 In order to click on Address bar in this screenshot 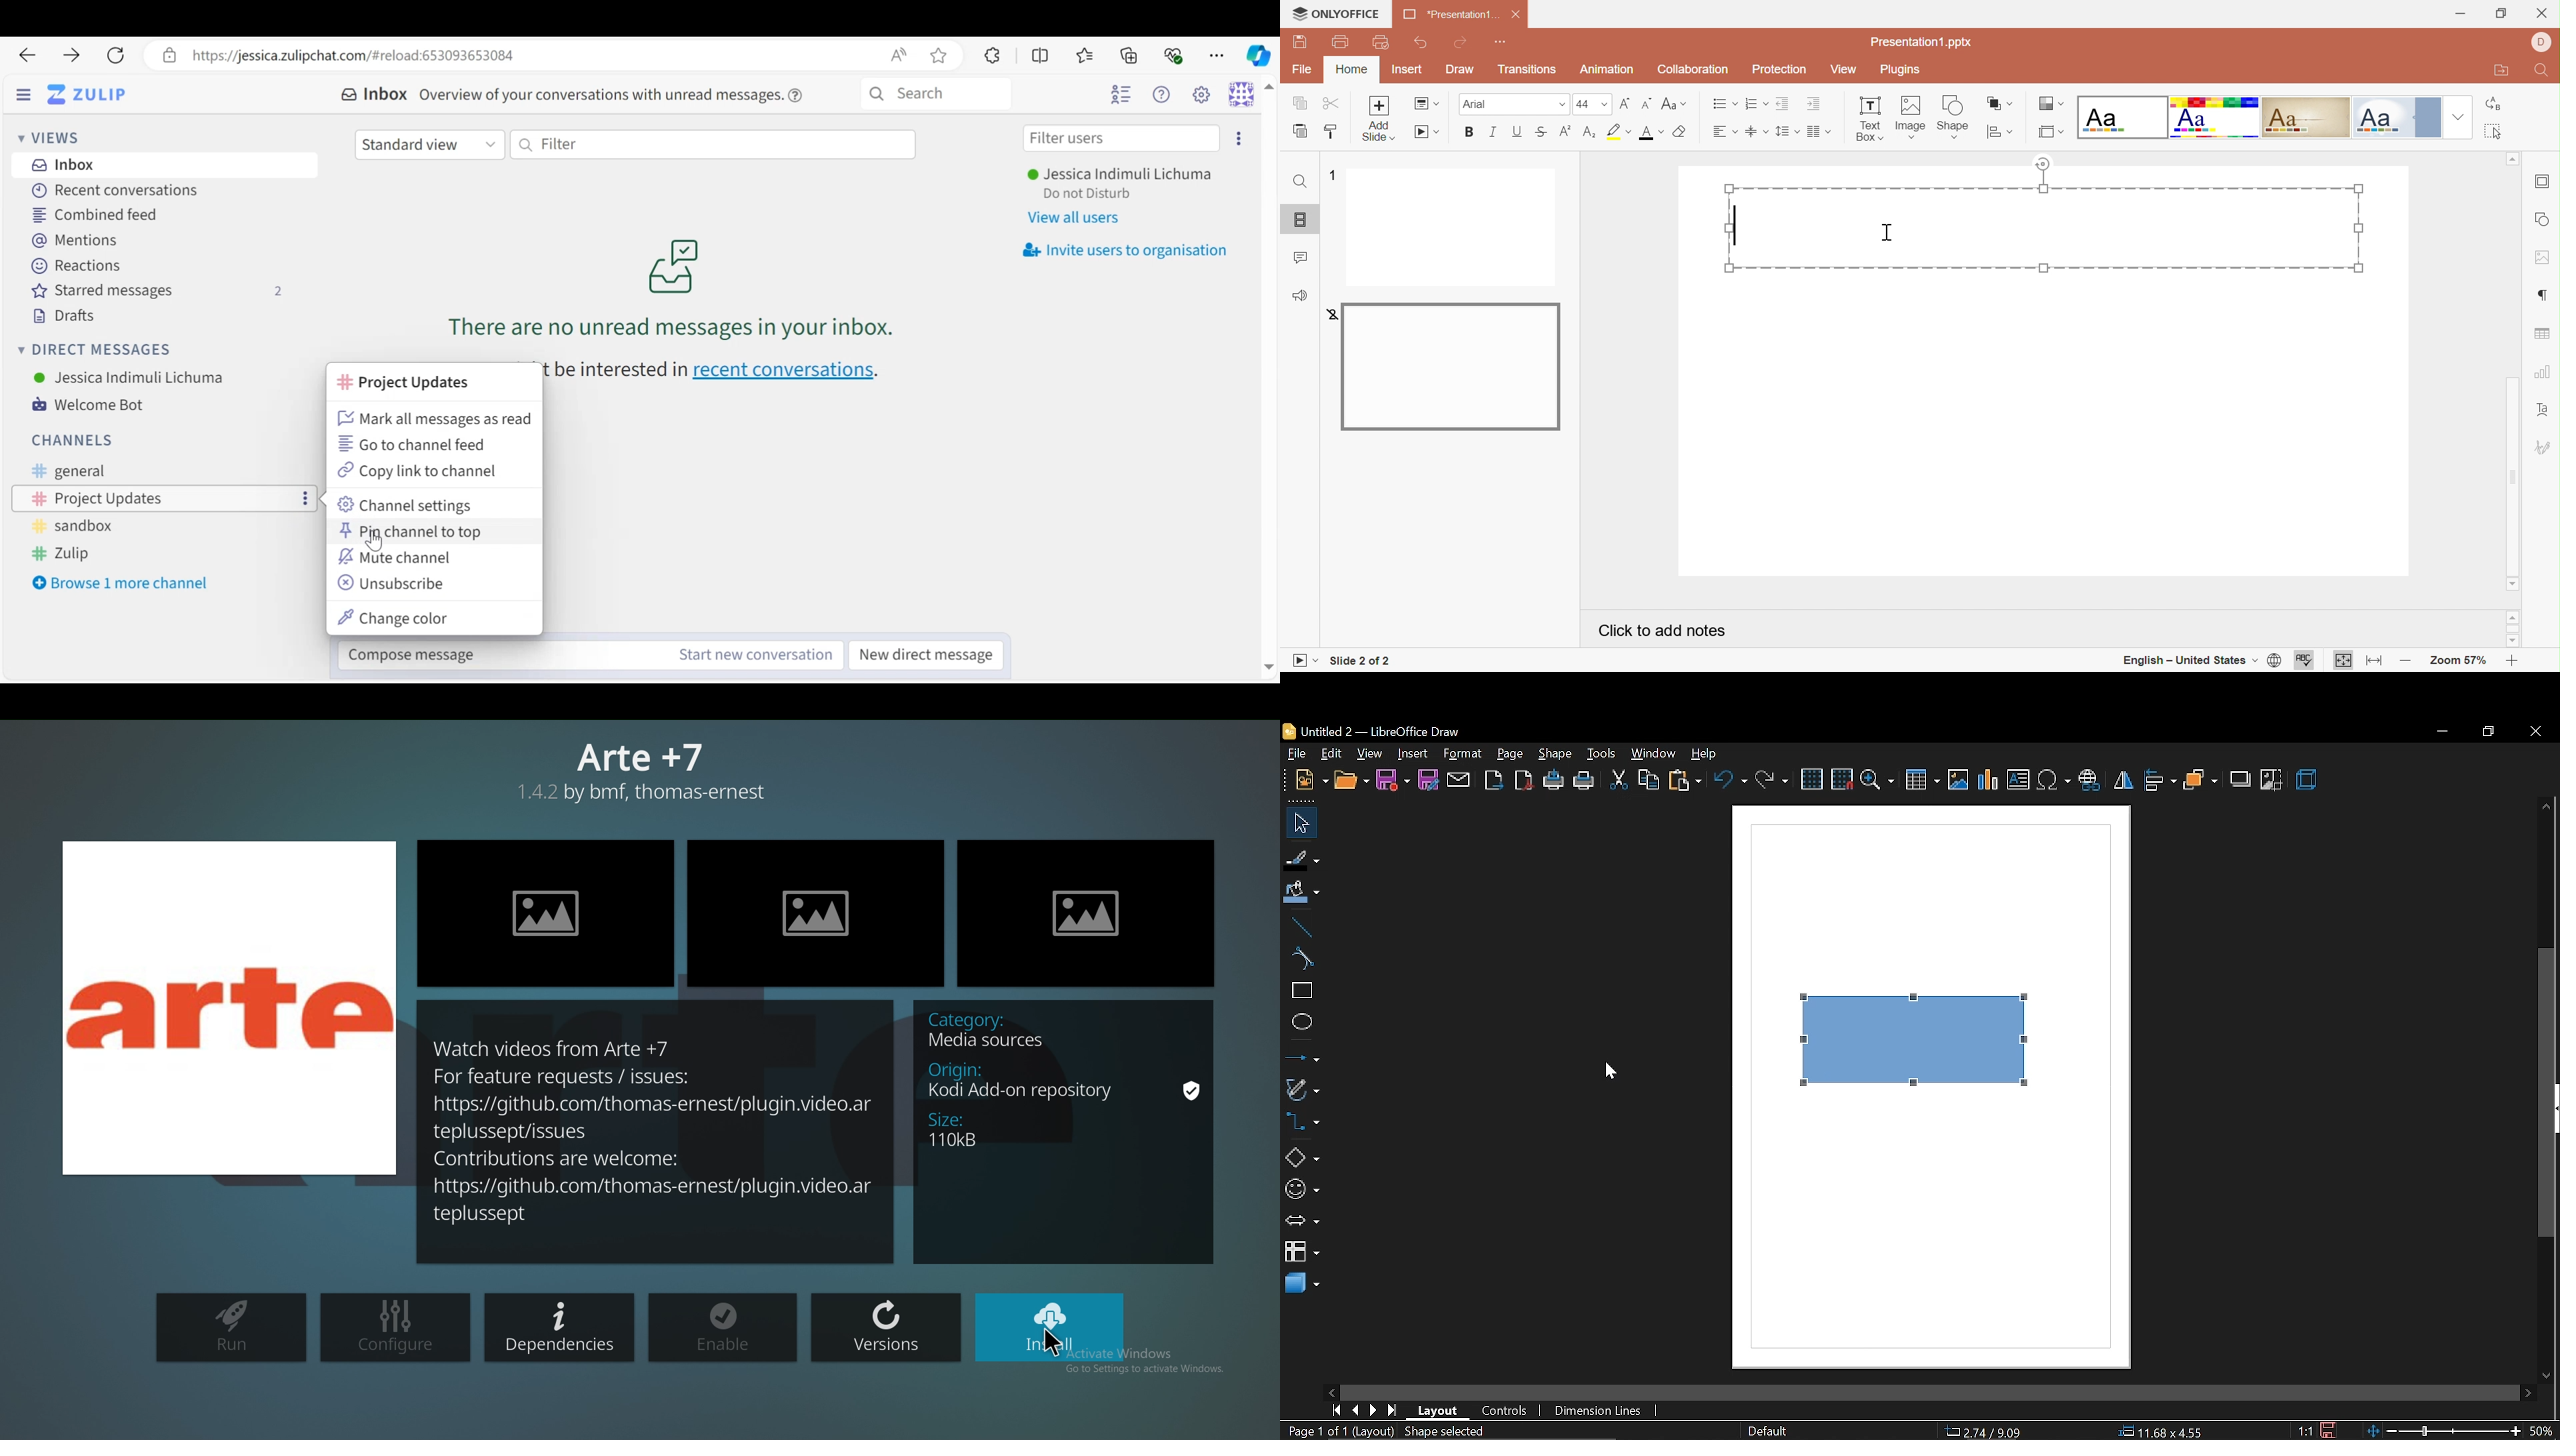, I will do `click(553, 55)`.